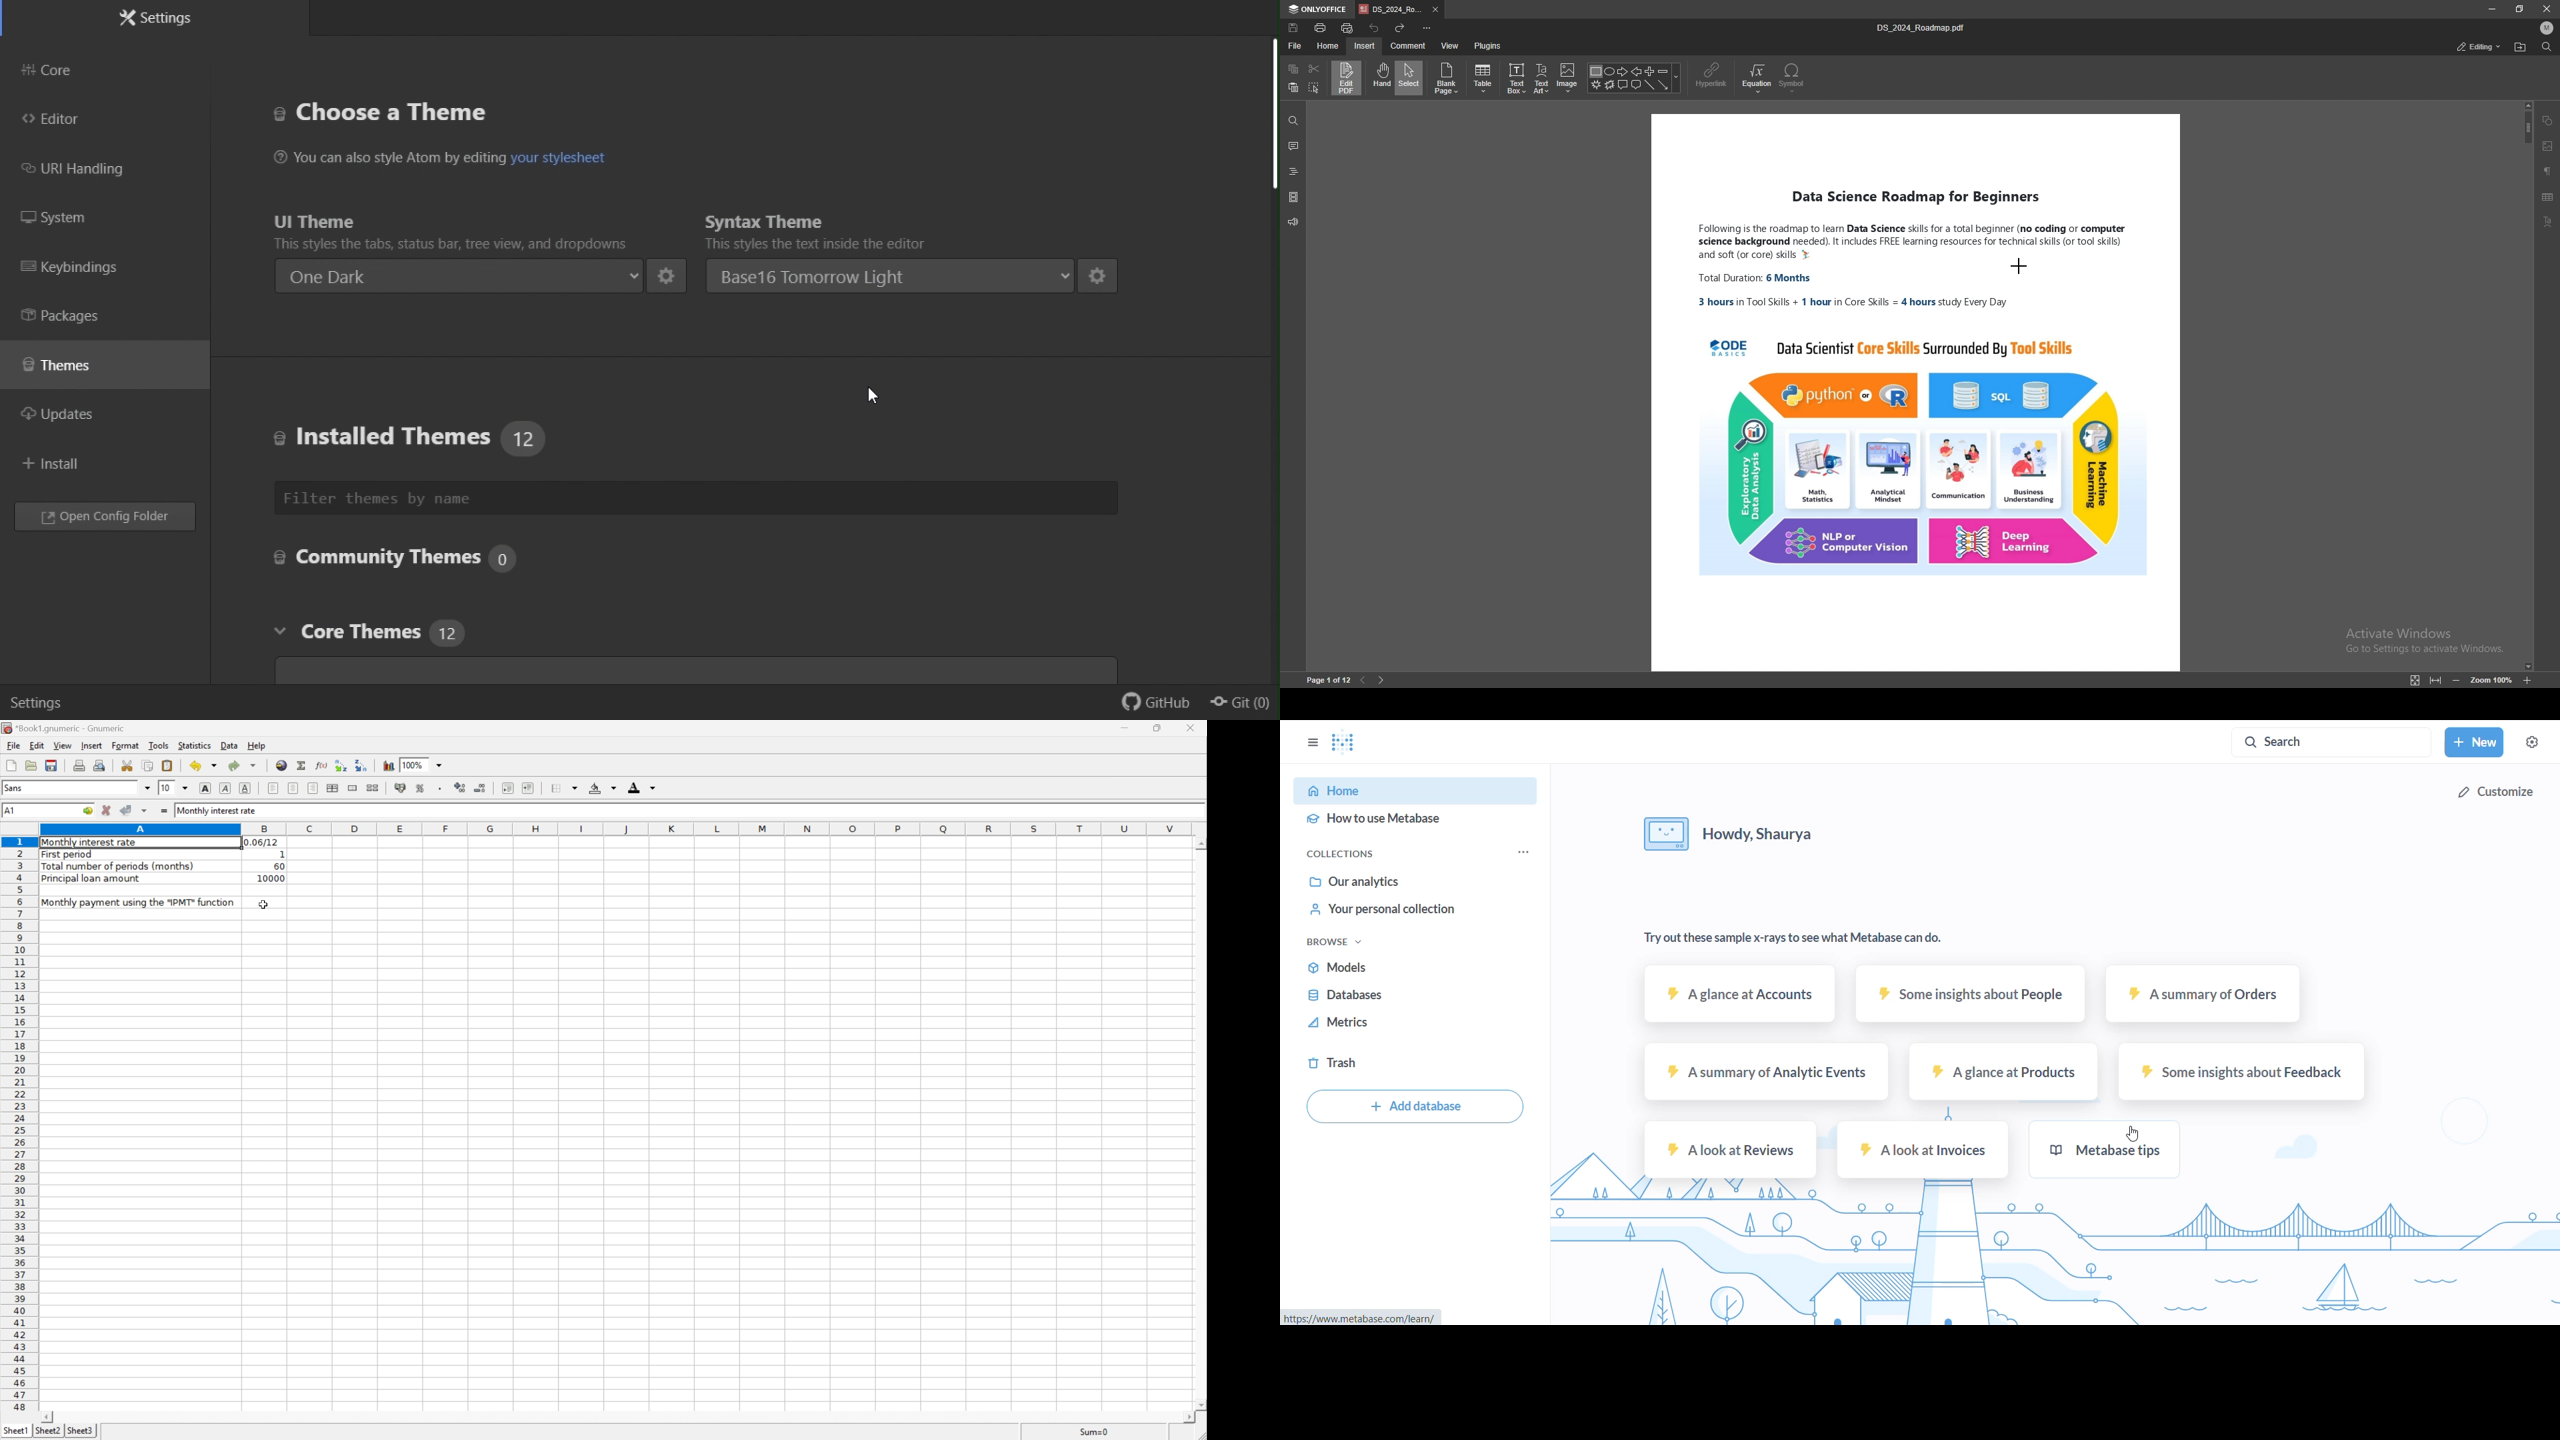  Describe the element at coordinates (1517, 78) in the screenshot. I see `text box` at that location.